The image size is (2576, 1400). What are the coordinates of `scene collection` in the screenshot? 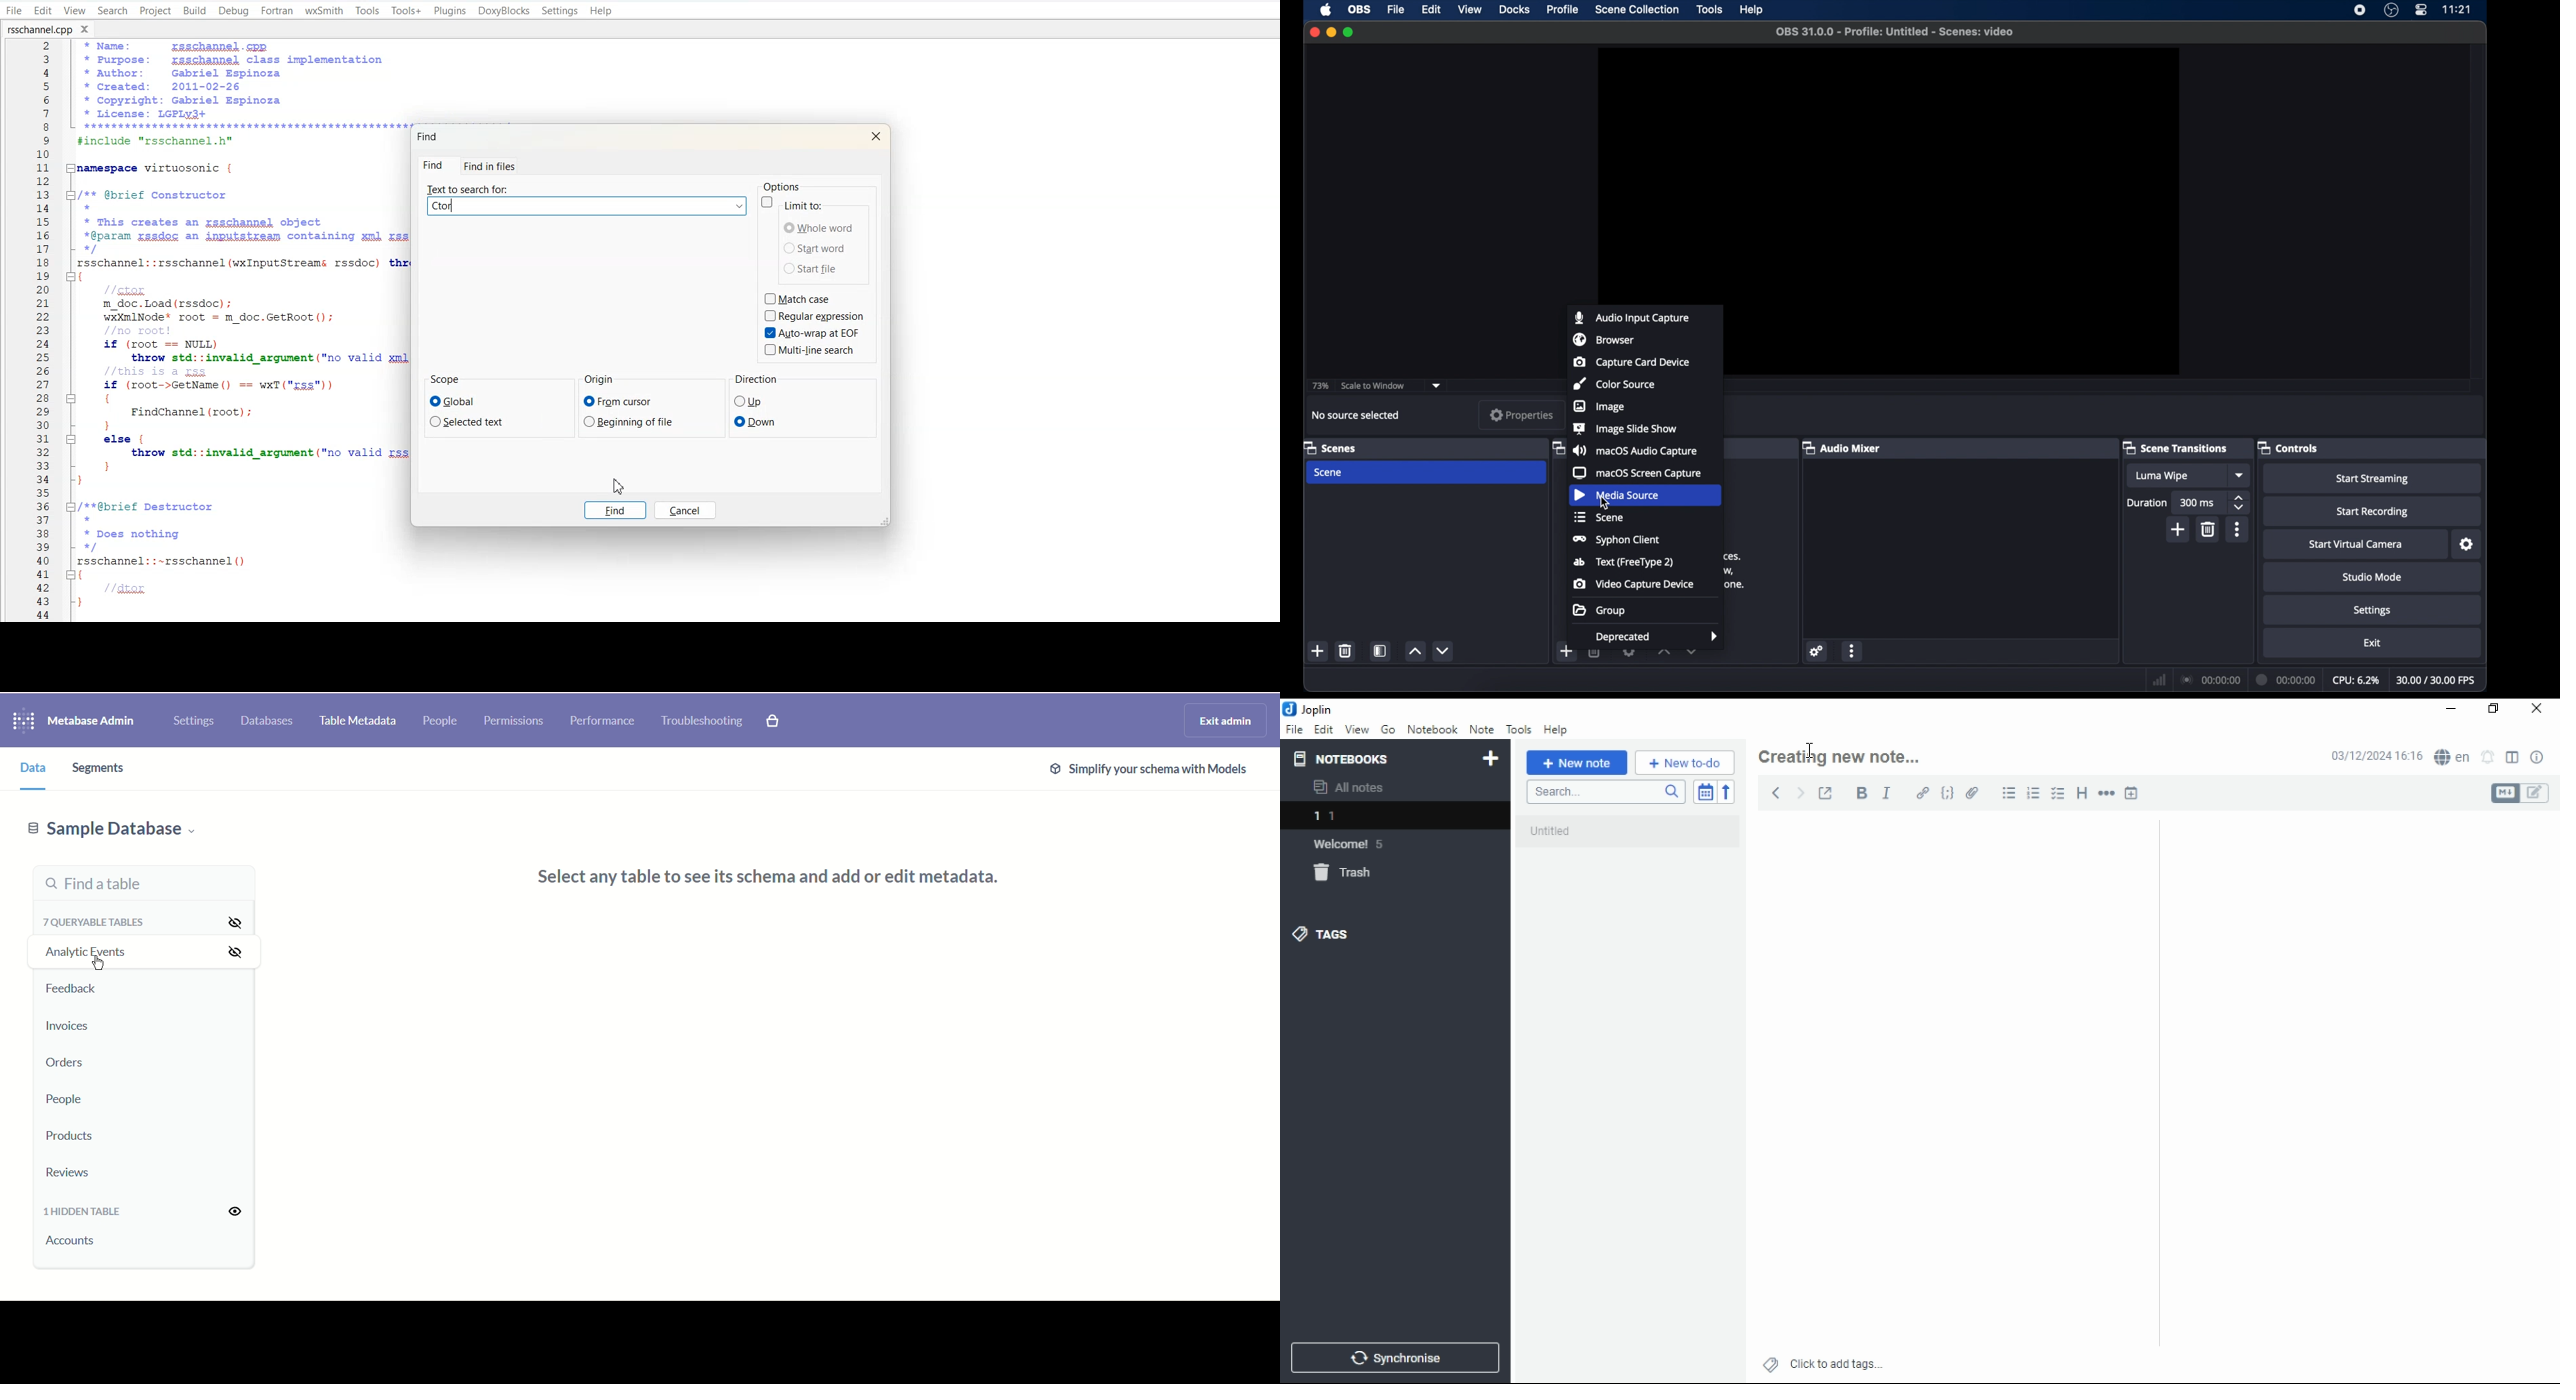 It's located at (1636, 10).